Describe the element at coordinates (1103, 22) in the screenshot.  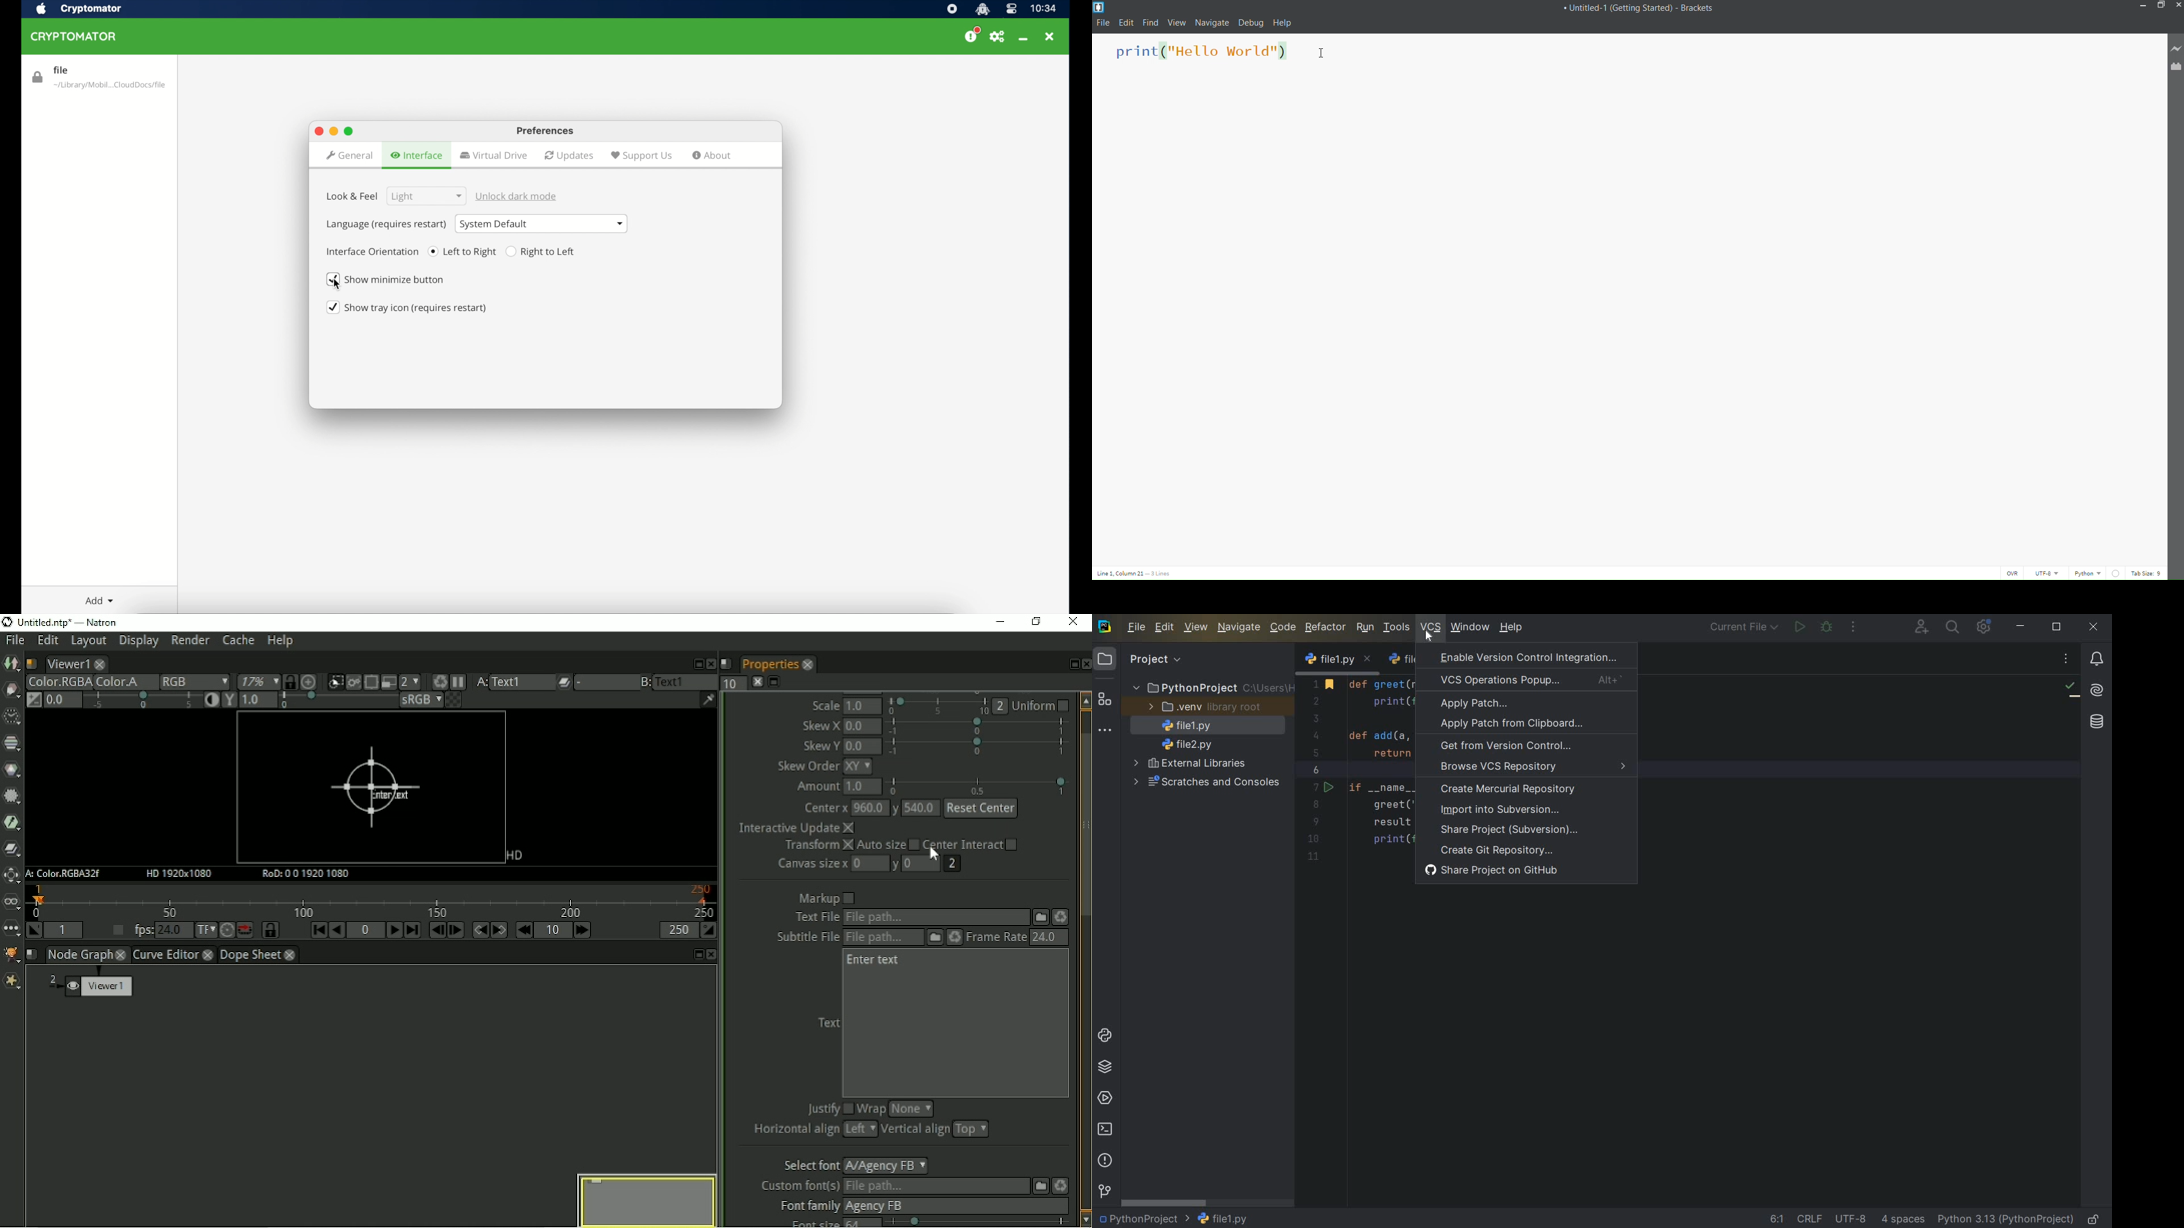
I see `file` at that location.